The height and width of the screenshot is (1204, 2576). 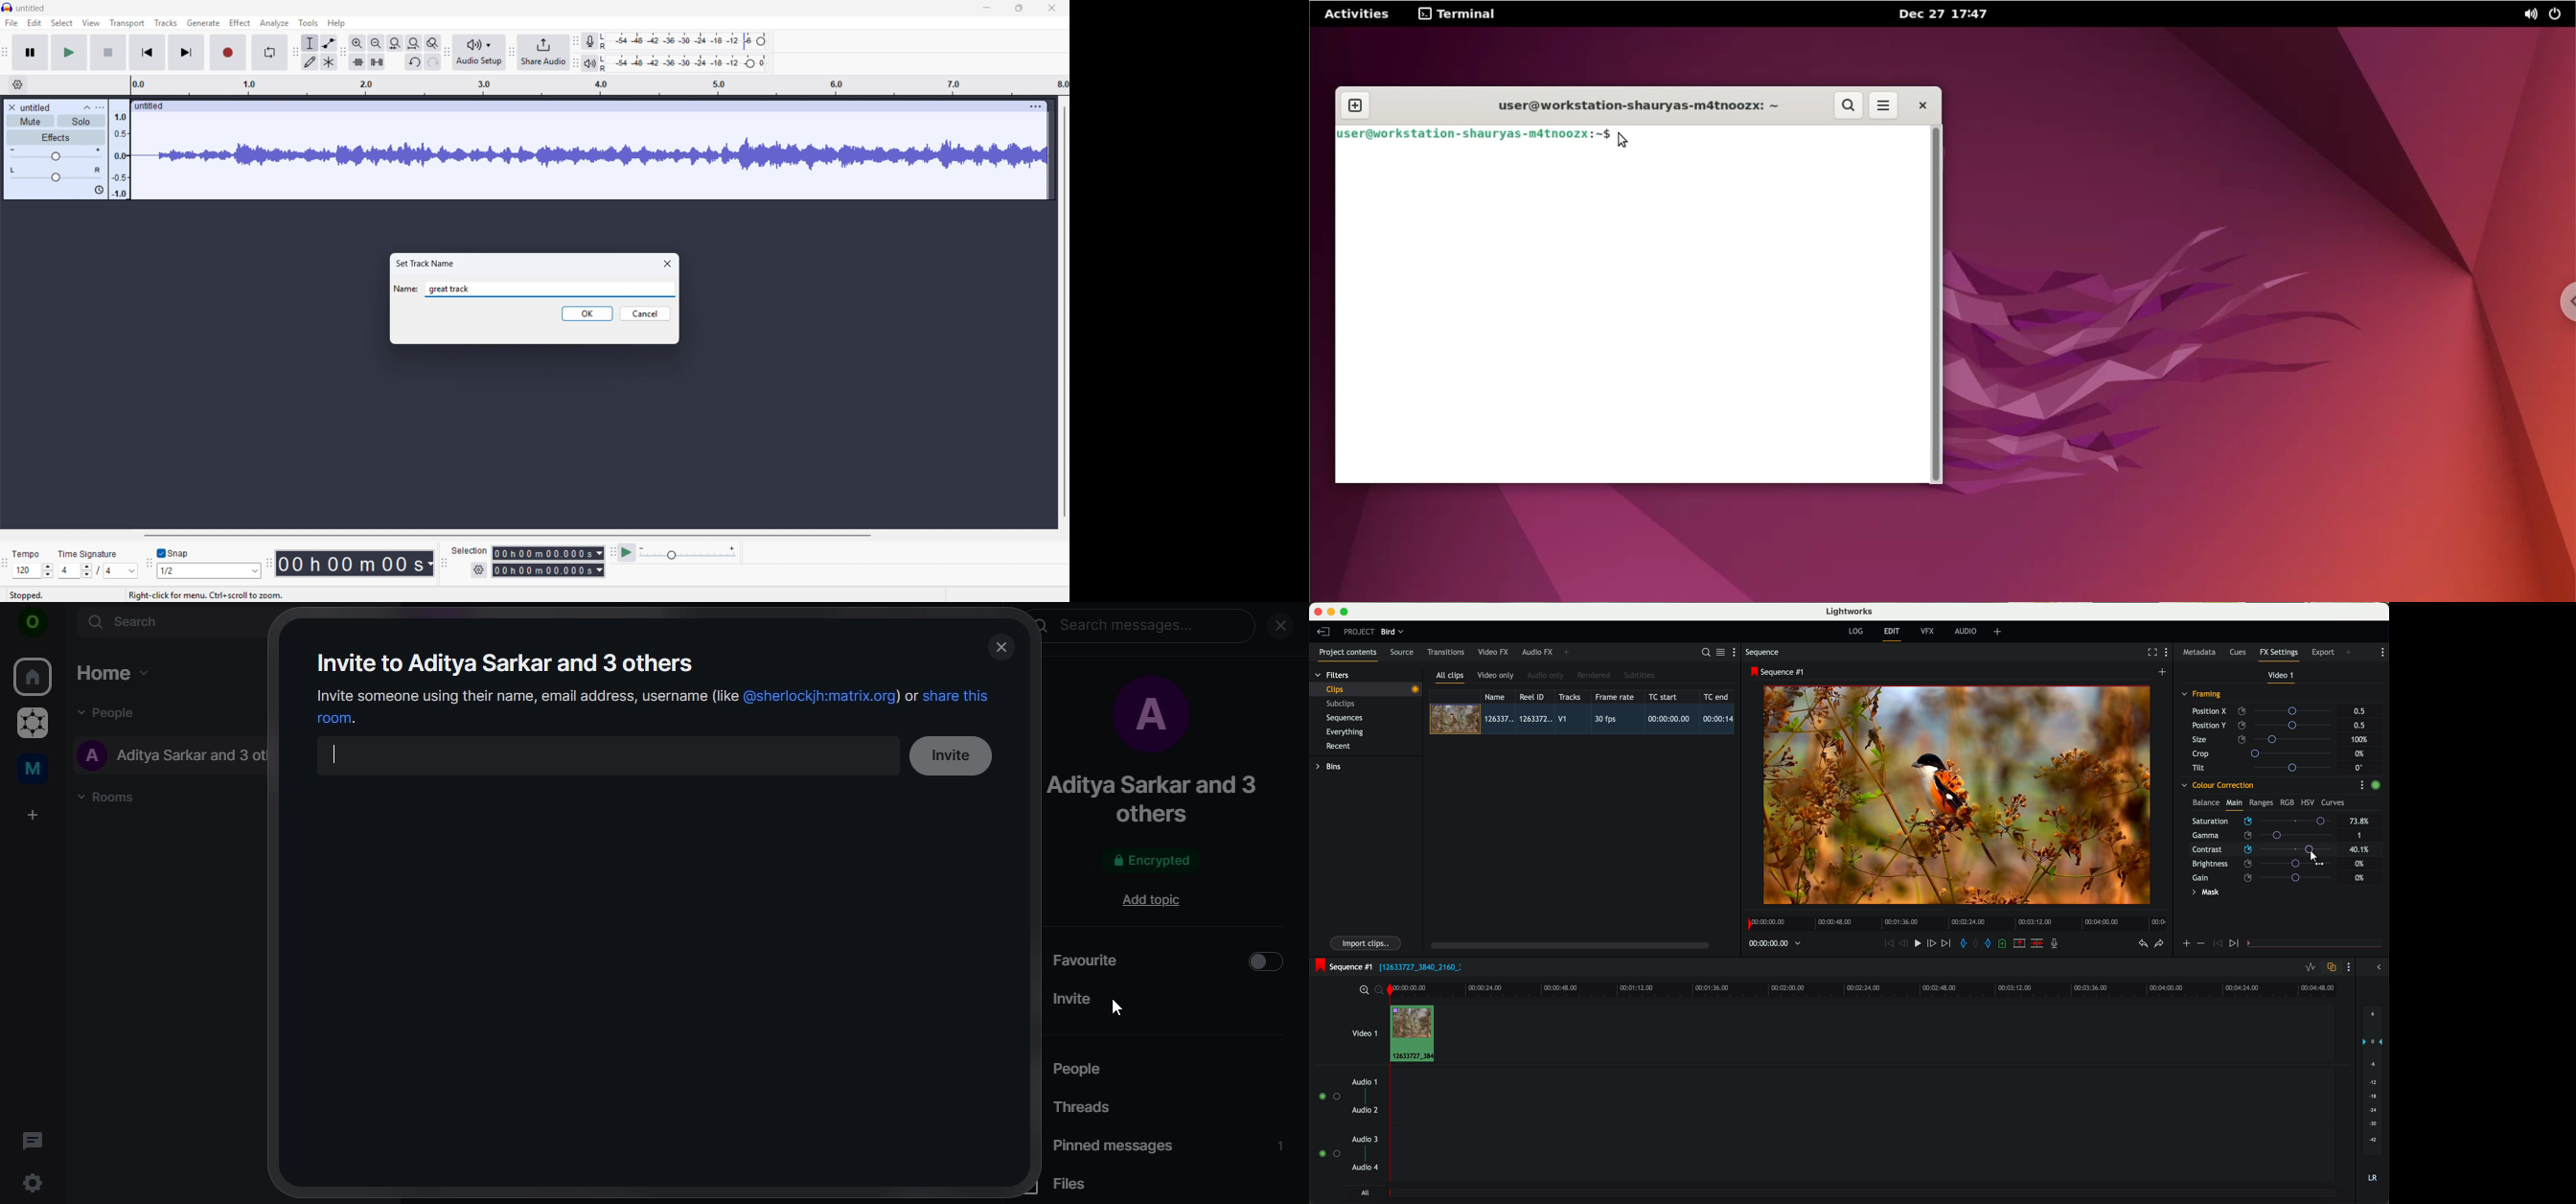 What do you see at coordinates (1346, 612) in the screenshot?
I see `maximize program` at bounding box center [1346, 612].